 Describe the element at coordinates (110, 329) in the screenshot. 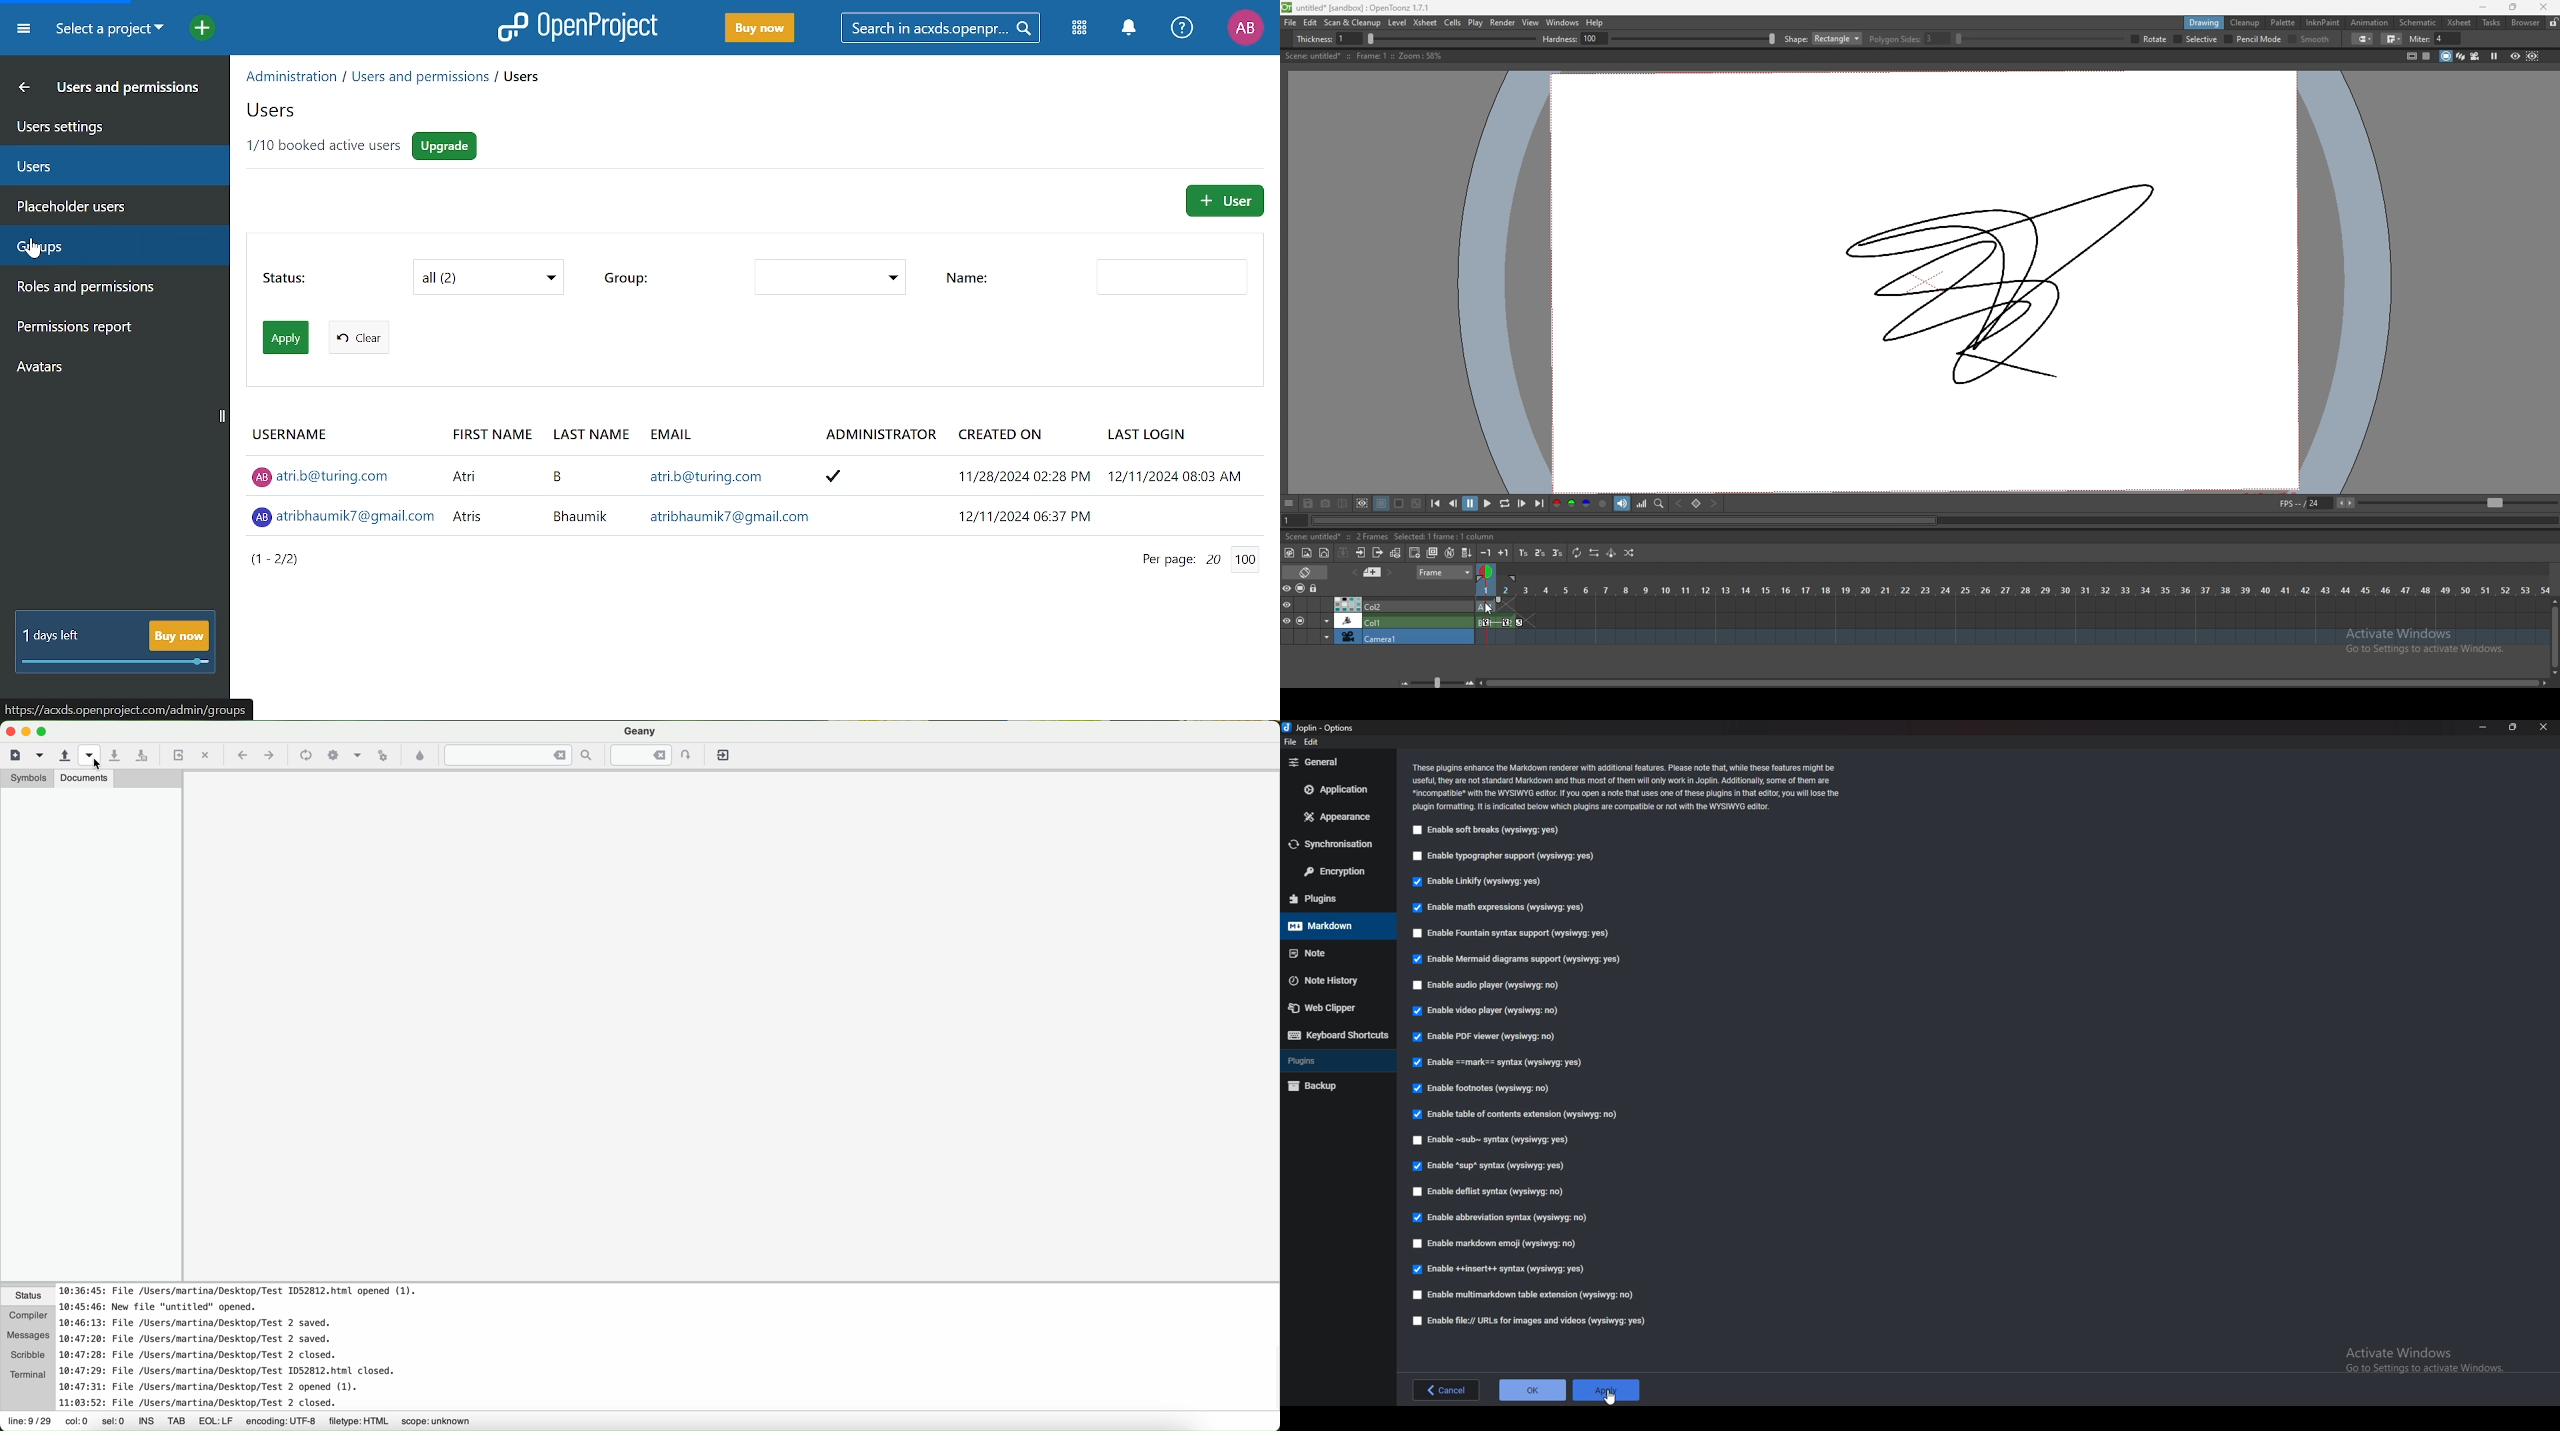

I see `Permission report` at that location.